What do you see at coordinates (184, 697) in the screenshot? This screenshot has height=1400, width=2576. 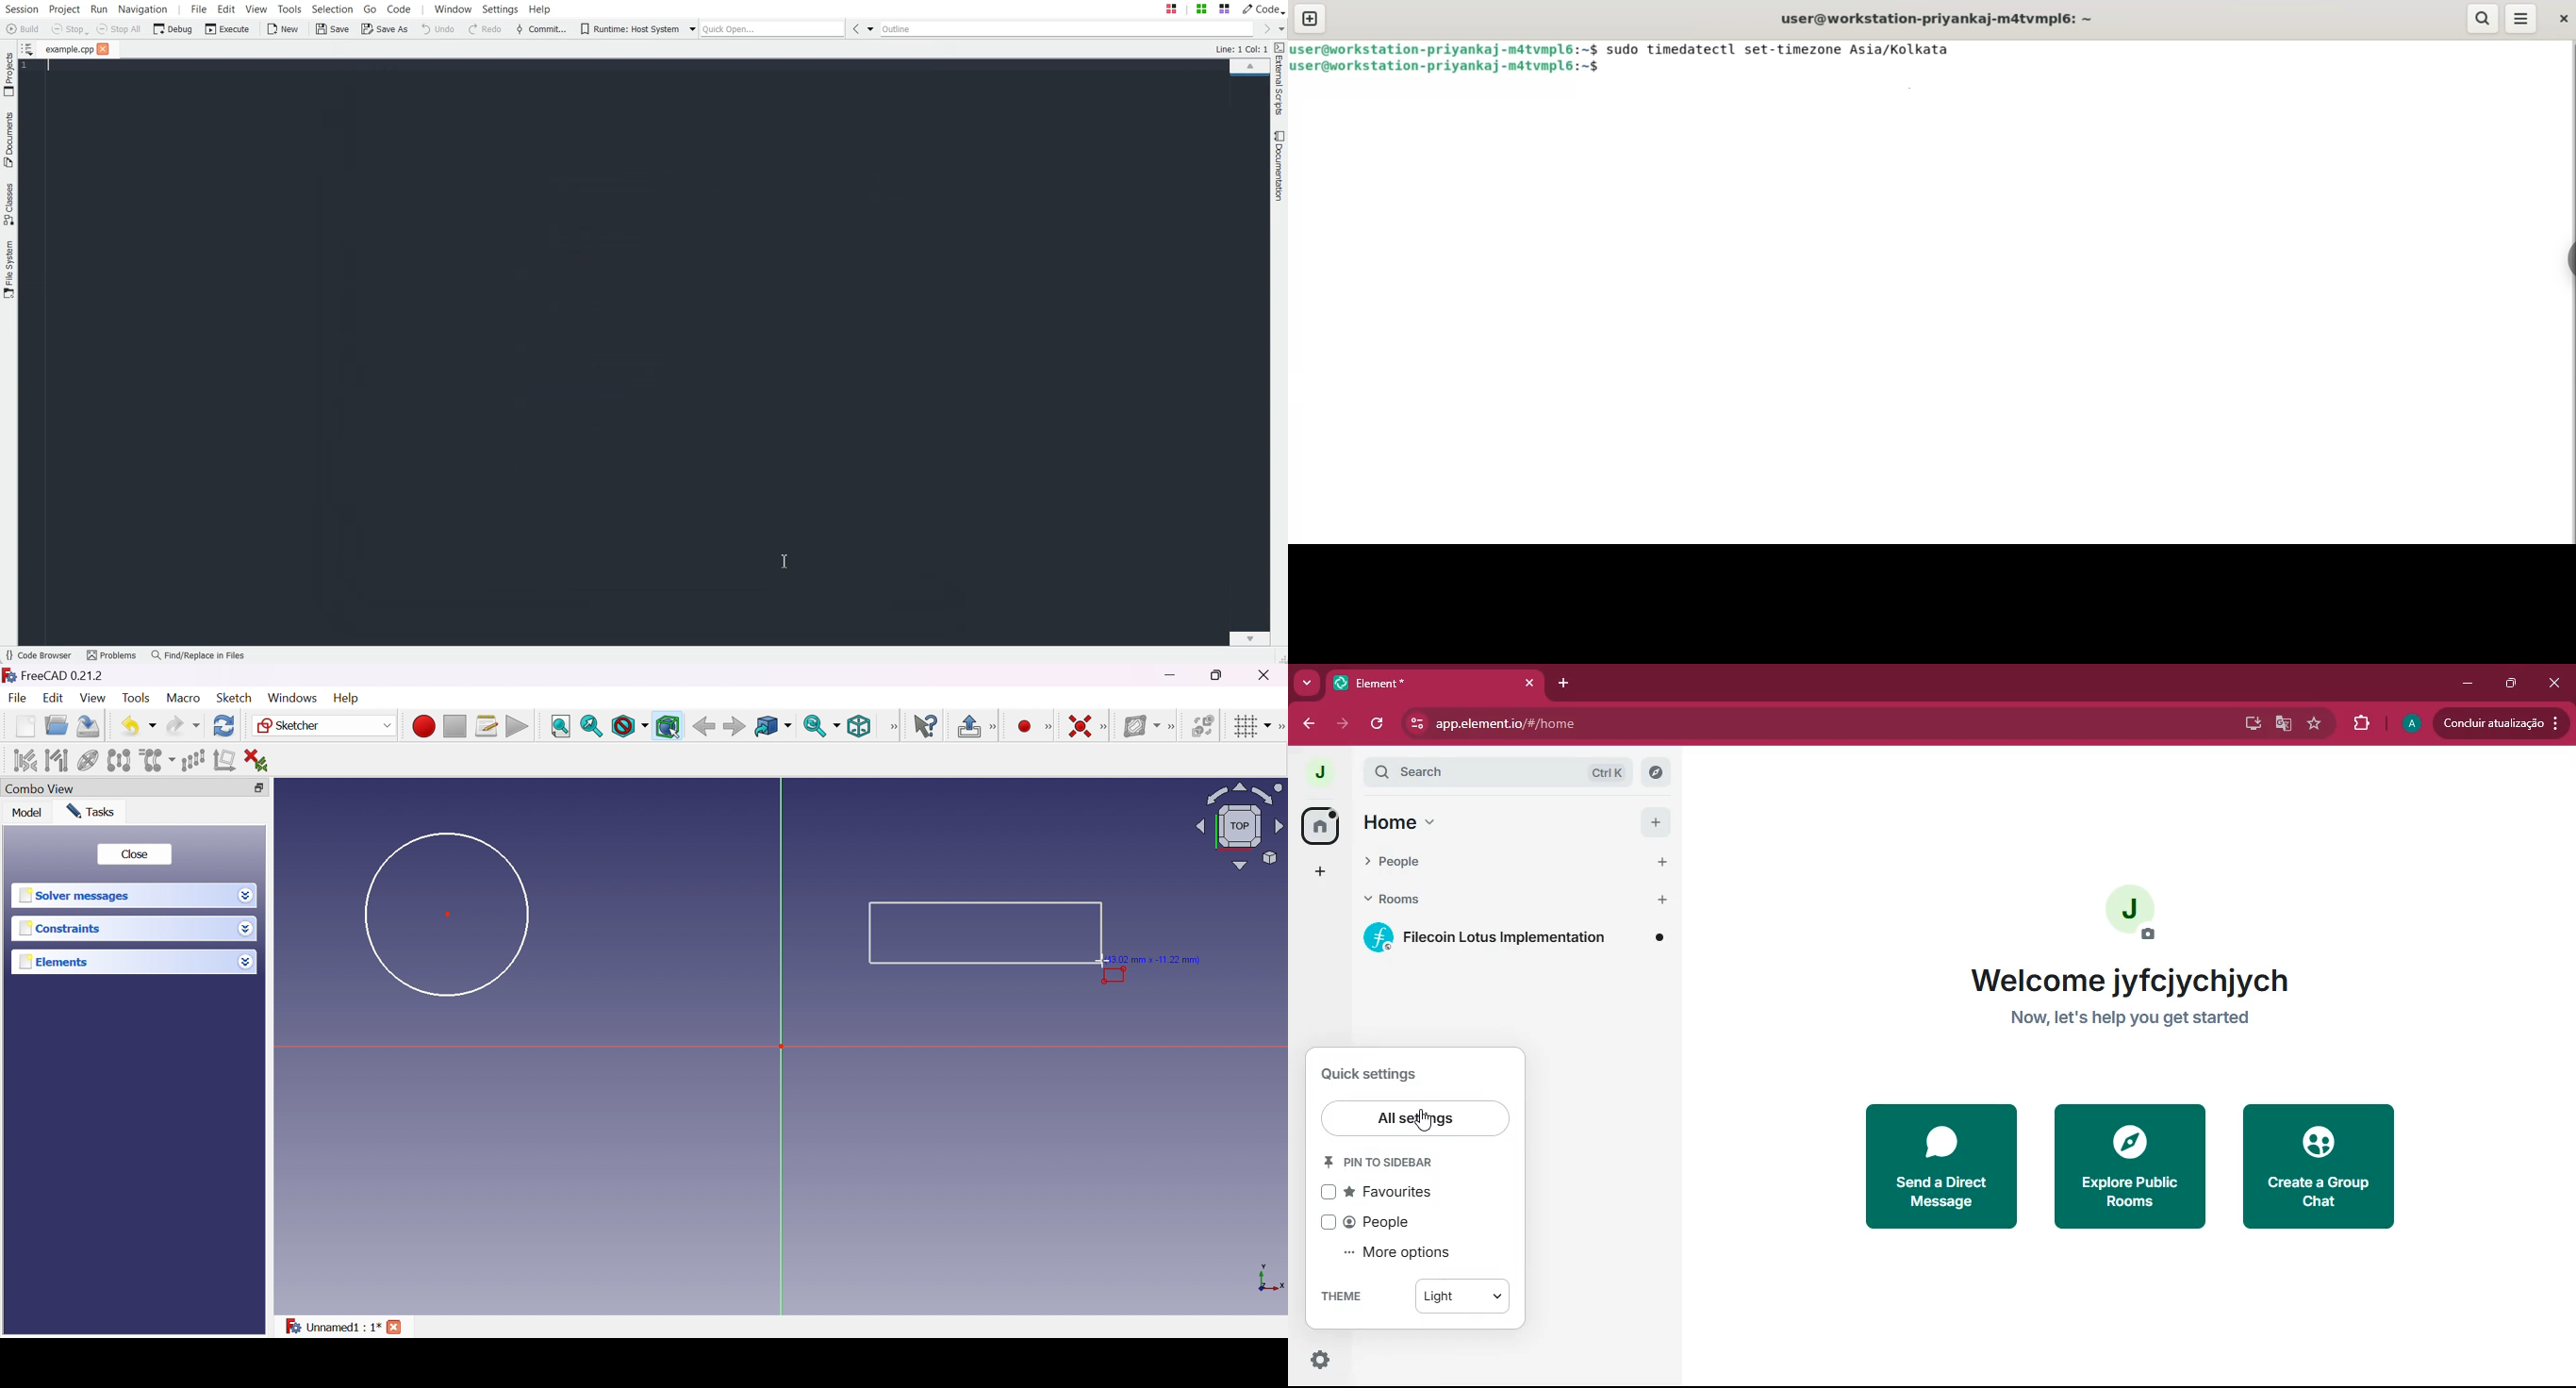 I see `Macro` at bounding box center [184, 697].